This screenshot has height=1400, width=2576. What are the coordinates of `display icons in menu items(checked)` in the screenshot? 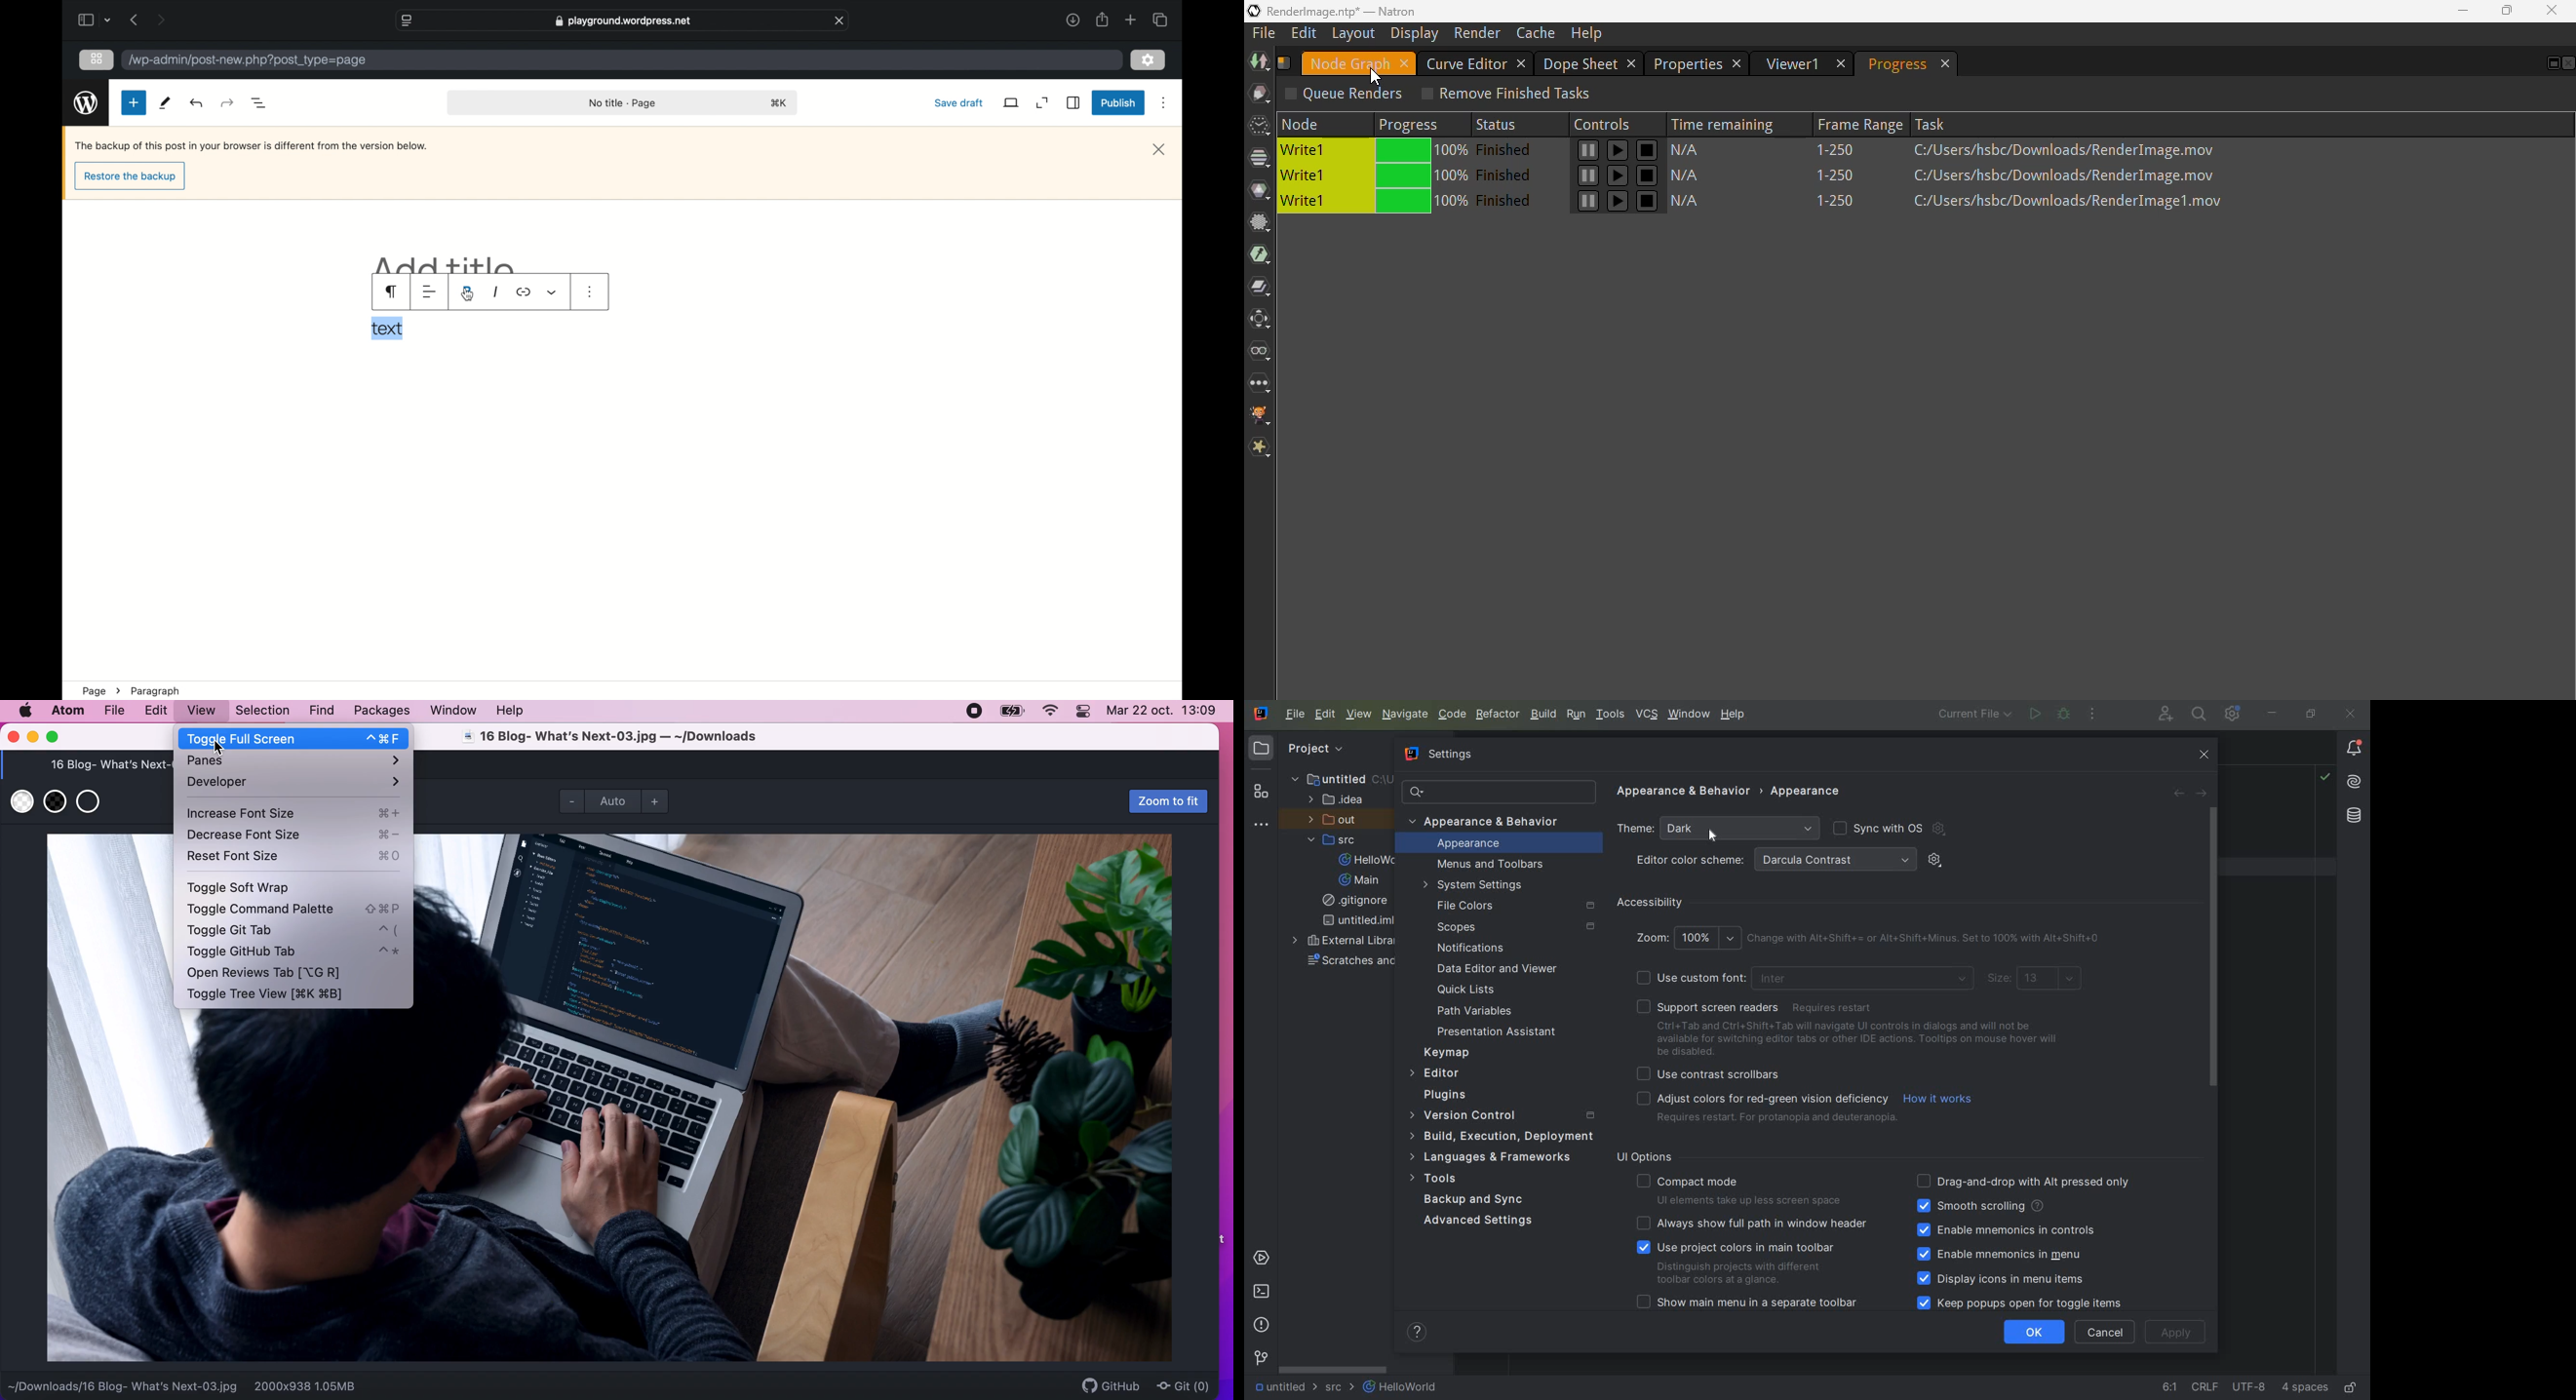 It's located at (2003, 1279).